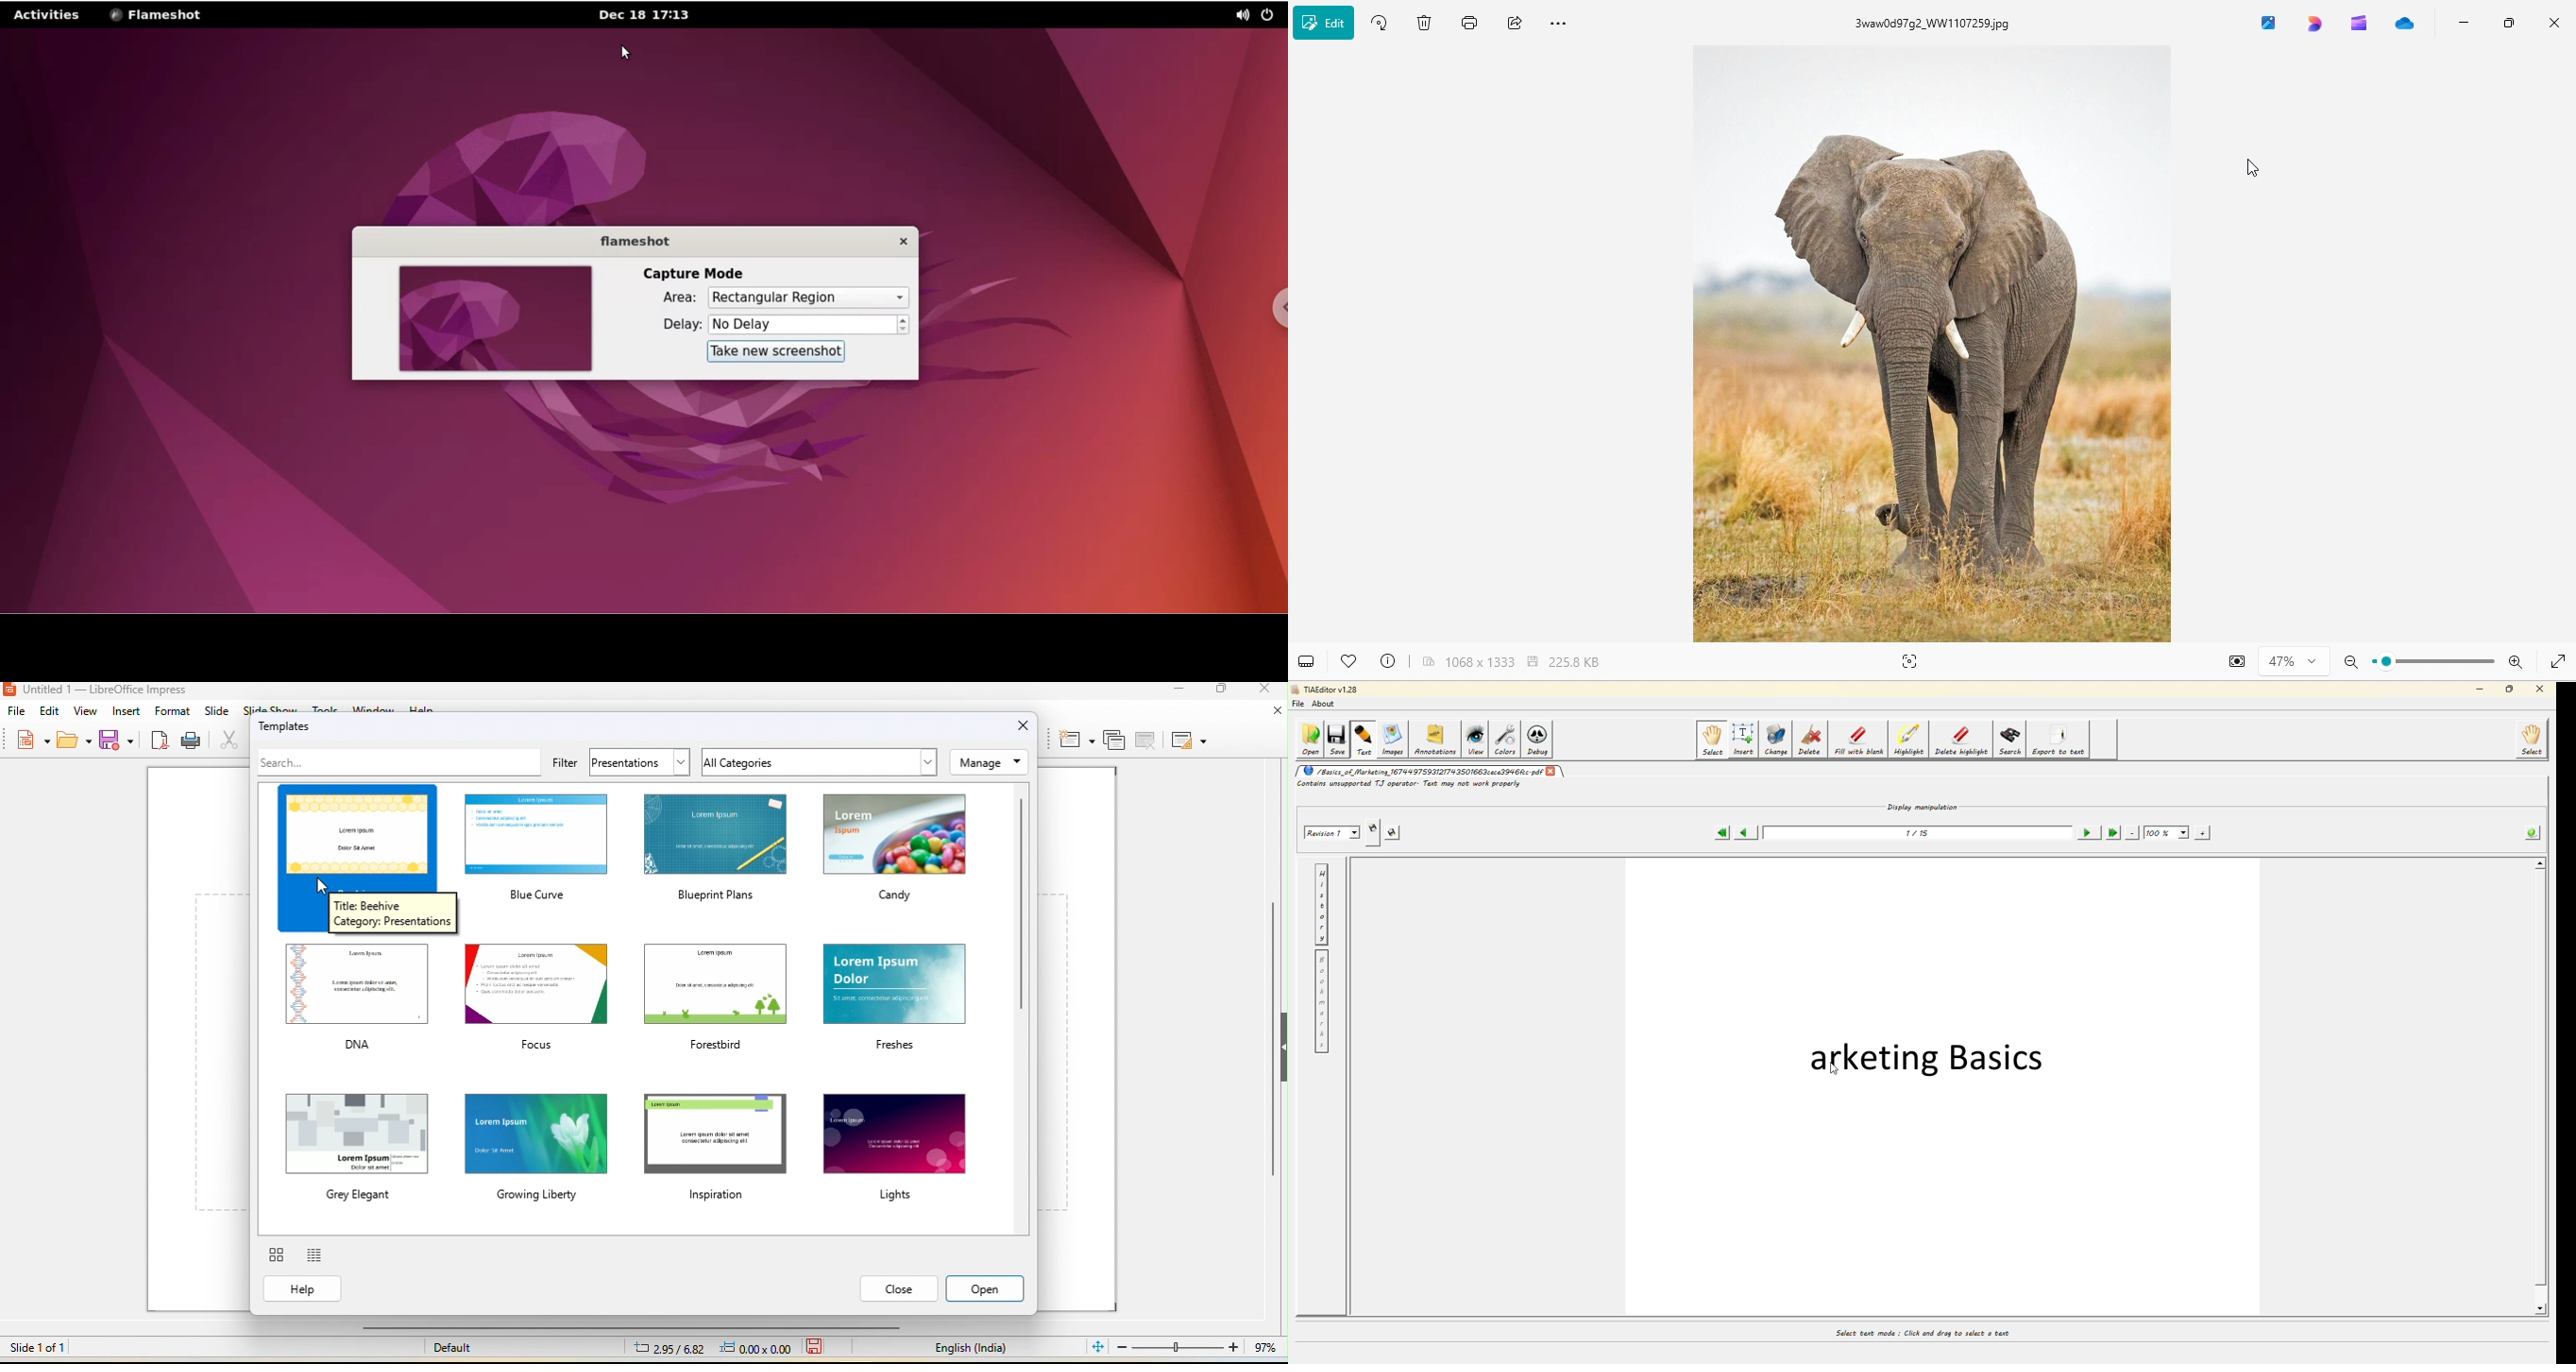  What do you see at coordinates (2274, 23) in the screenshot?
I see `photo and video` at bounding box center [2274, 23].